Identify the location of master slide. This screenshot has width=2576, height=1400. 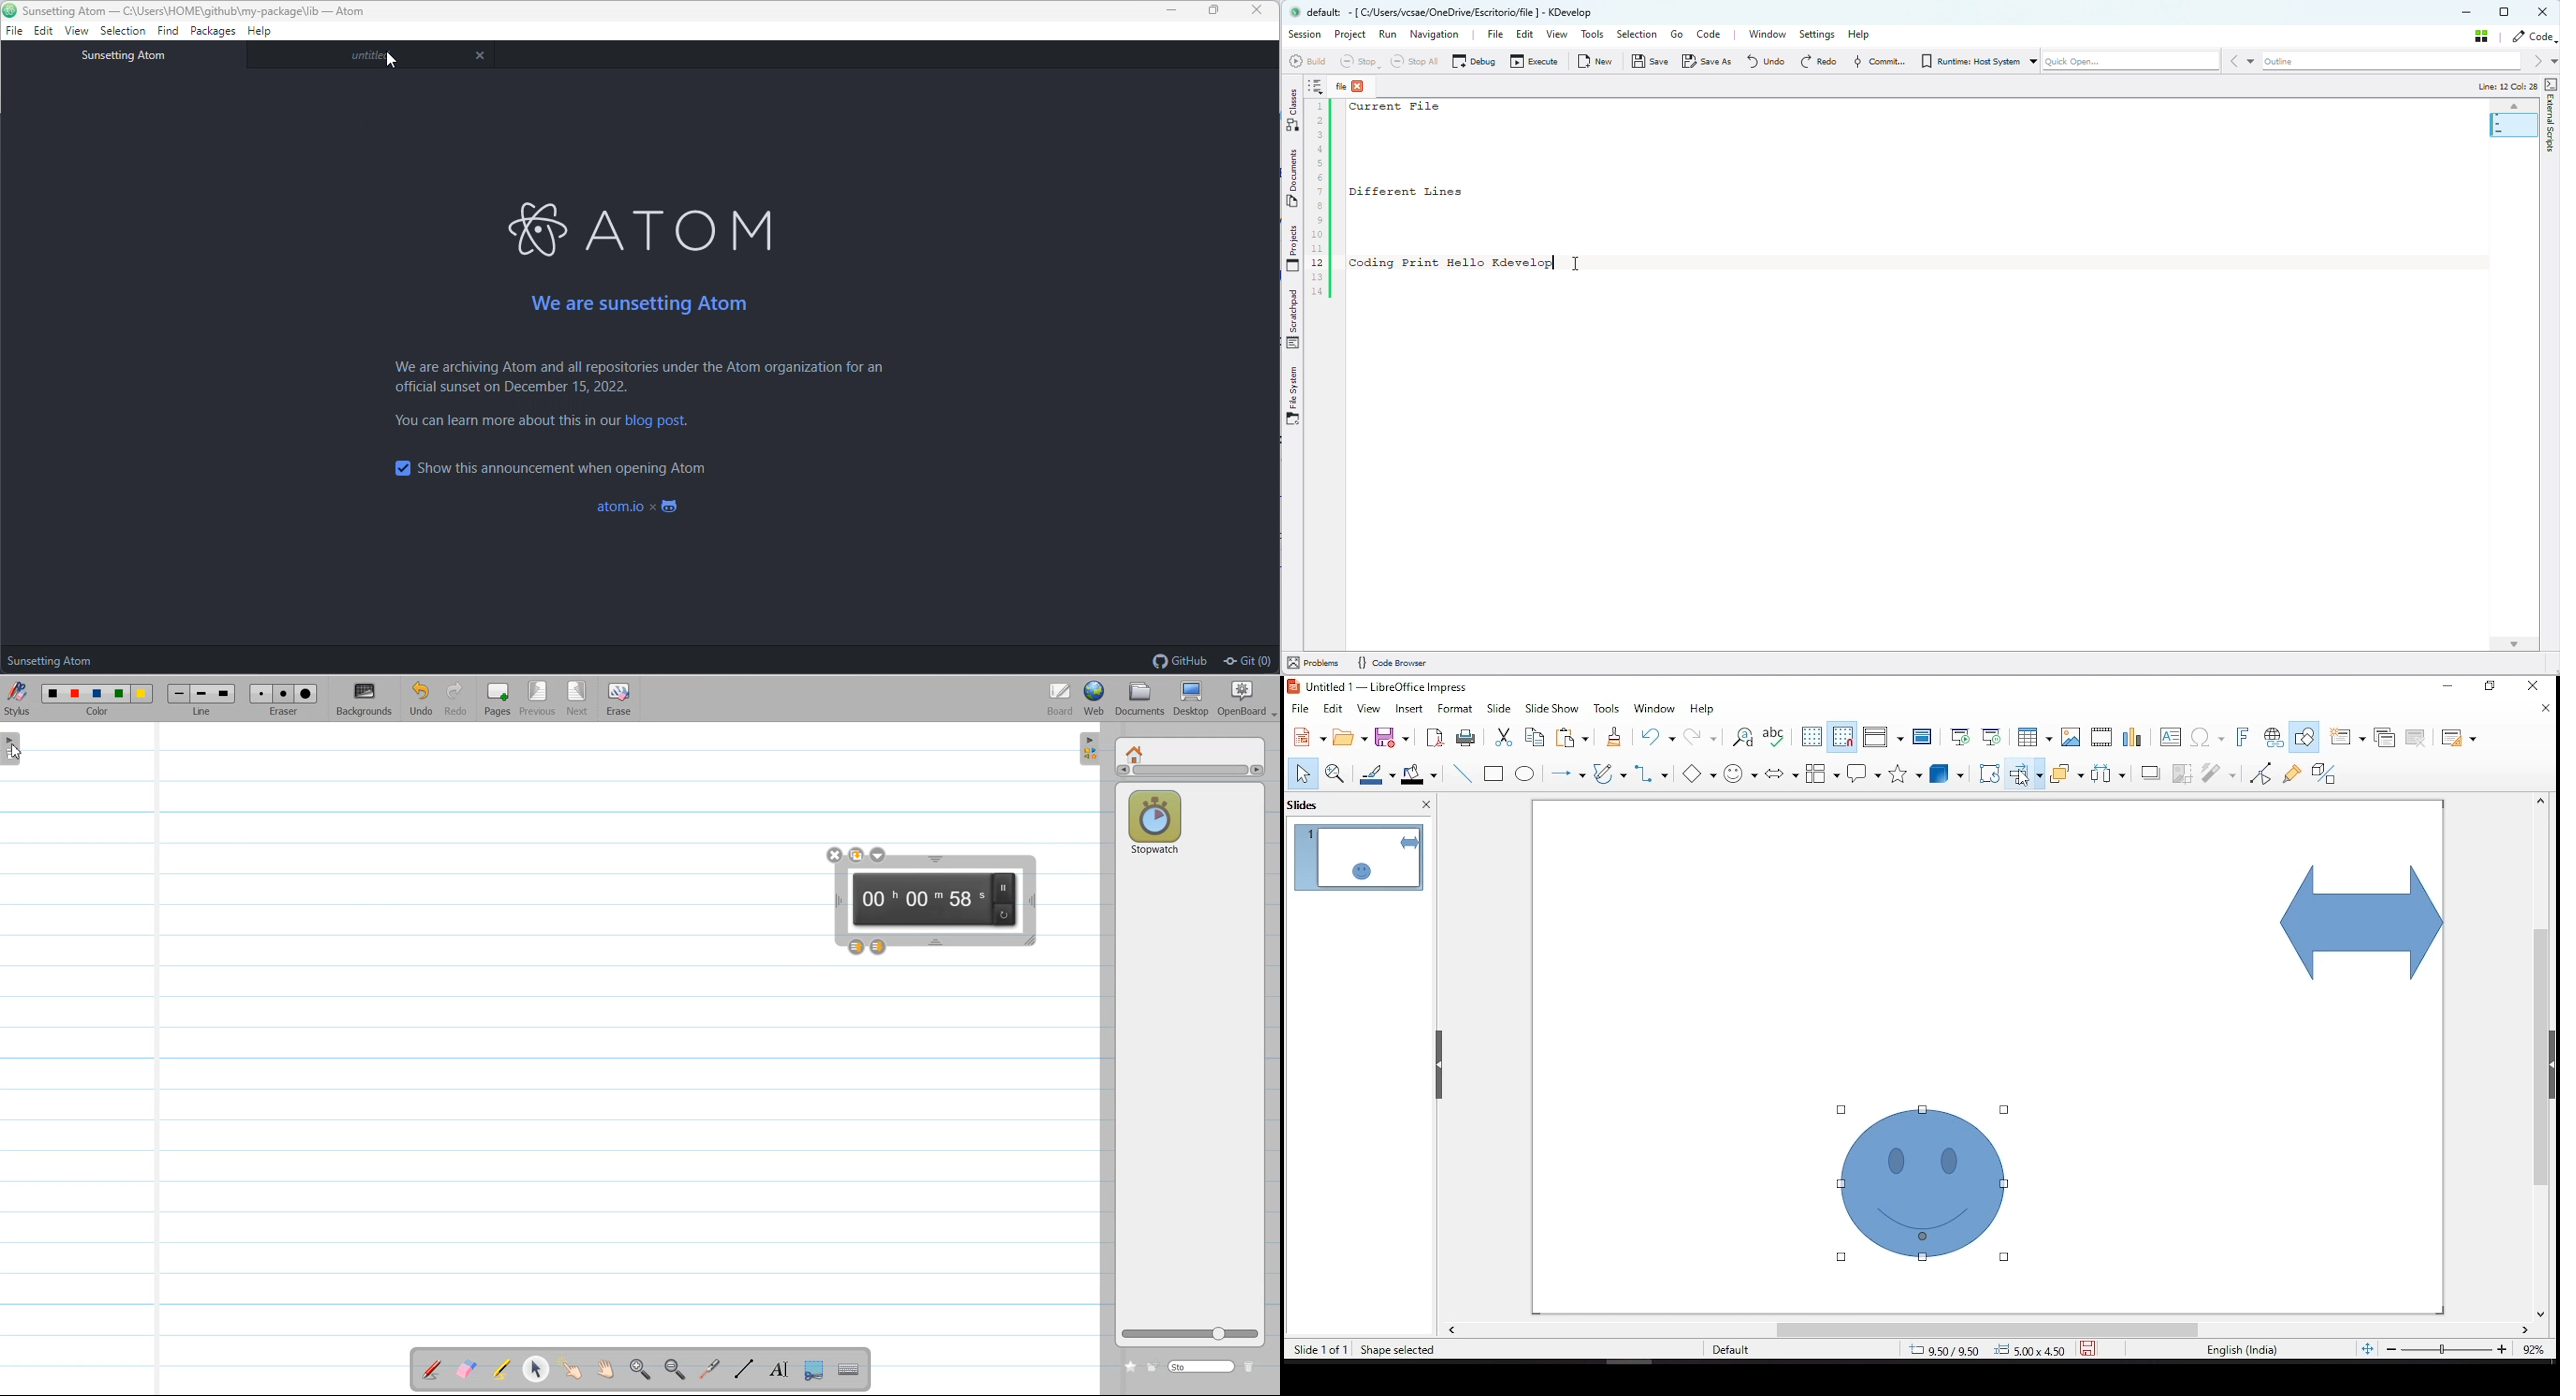
(1924, 739).